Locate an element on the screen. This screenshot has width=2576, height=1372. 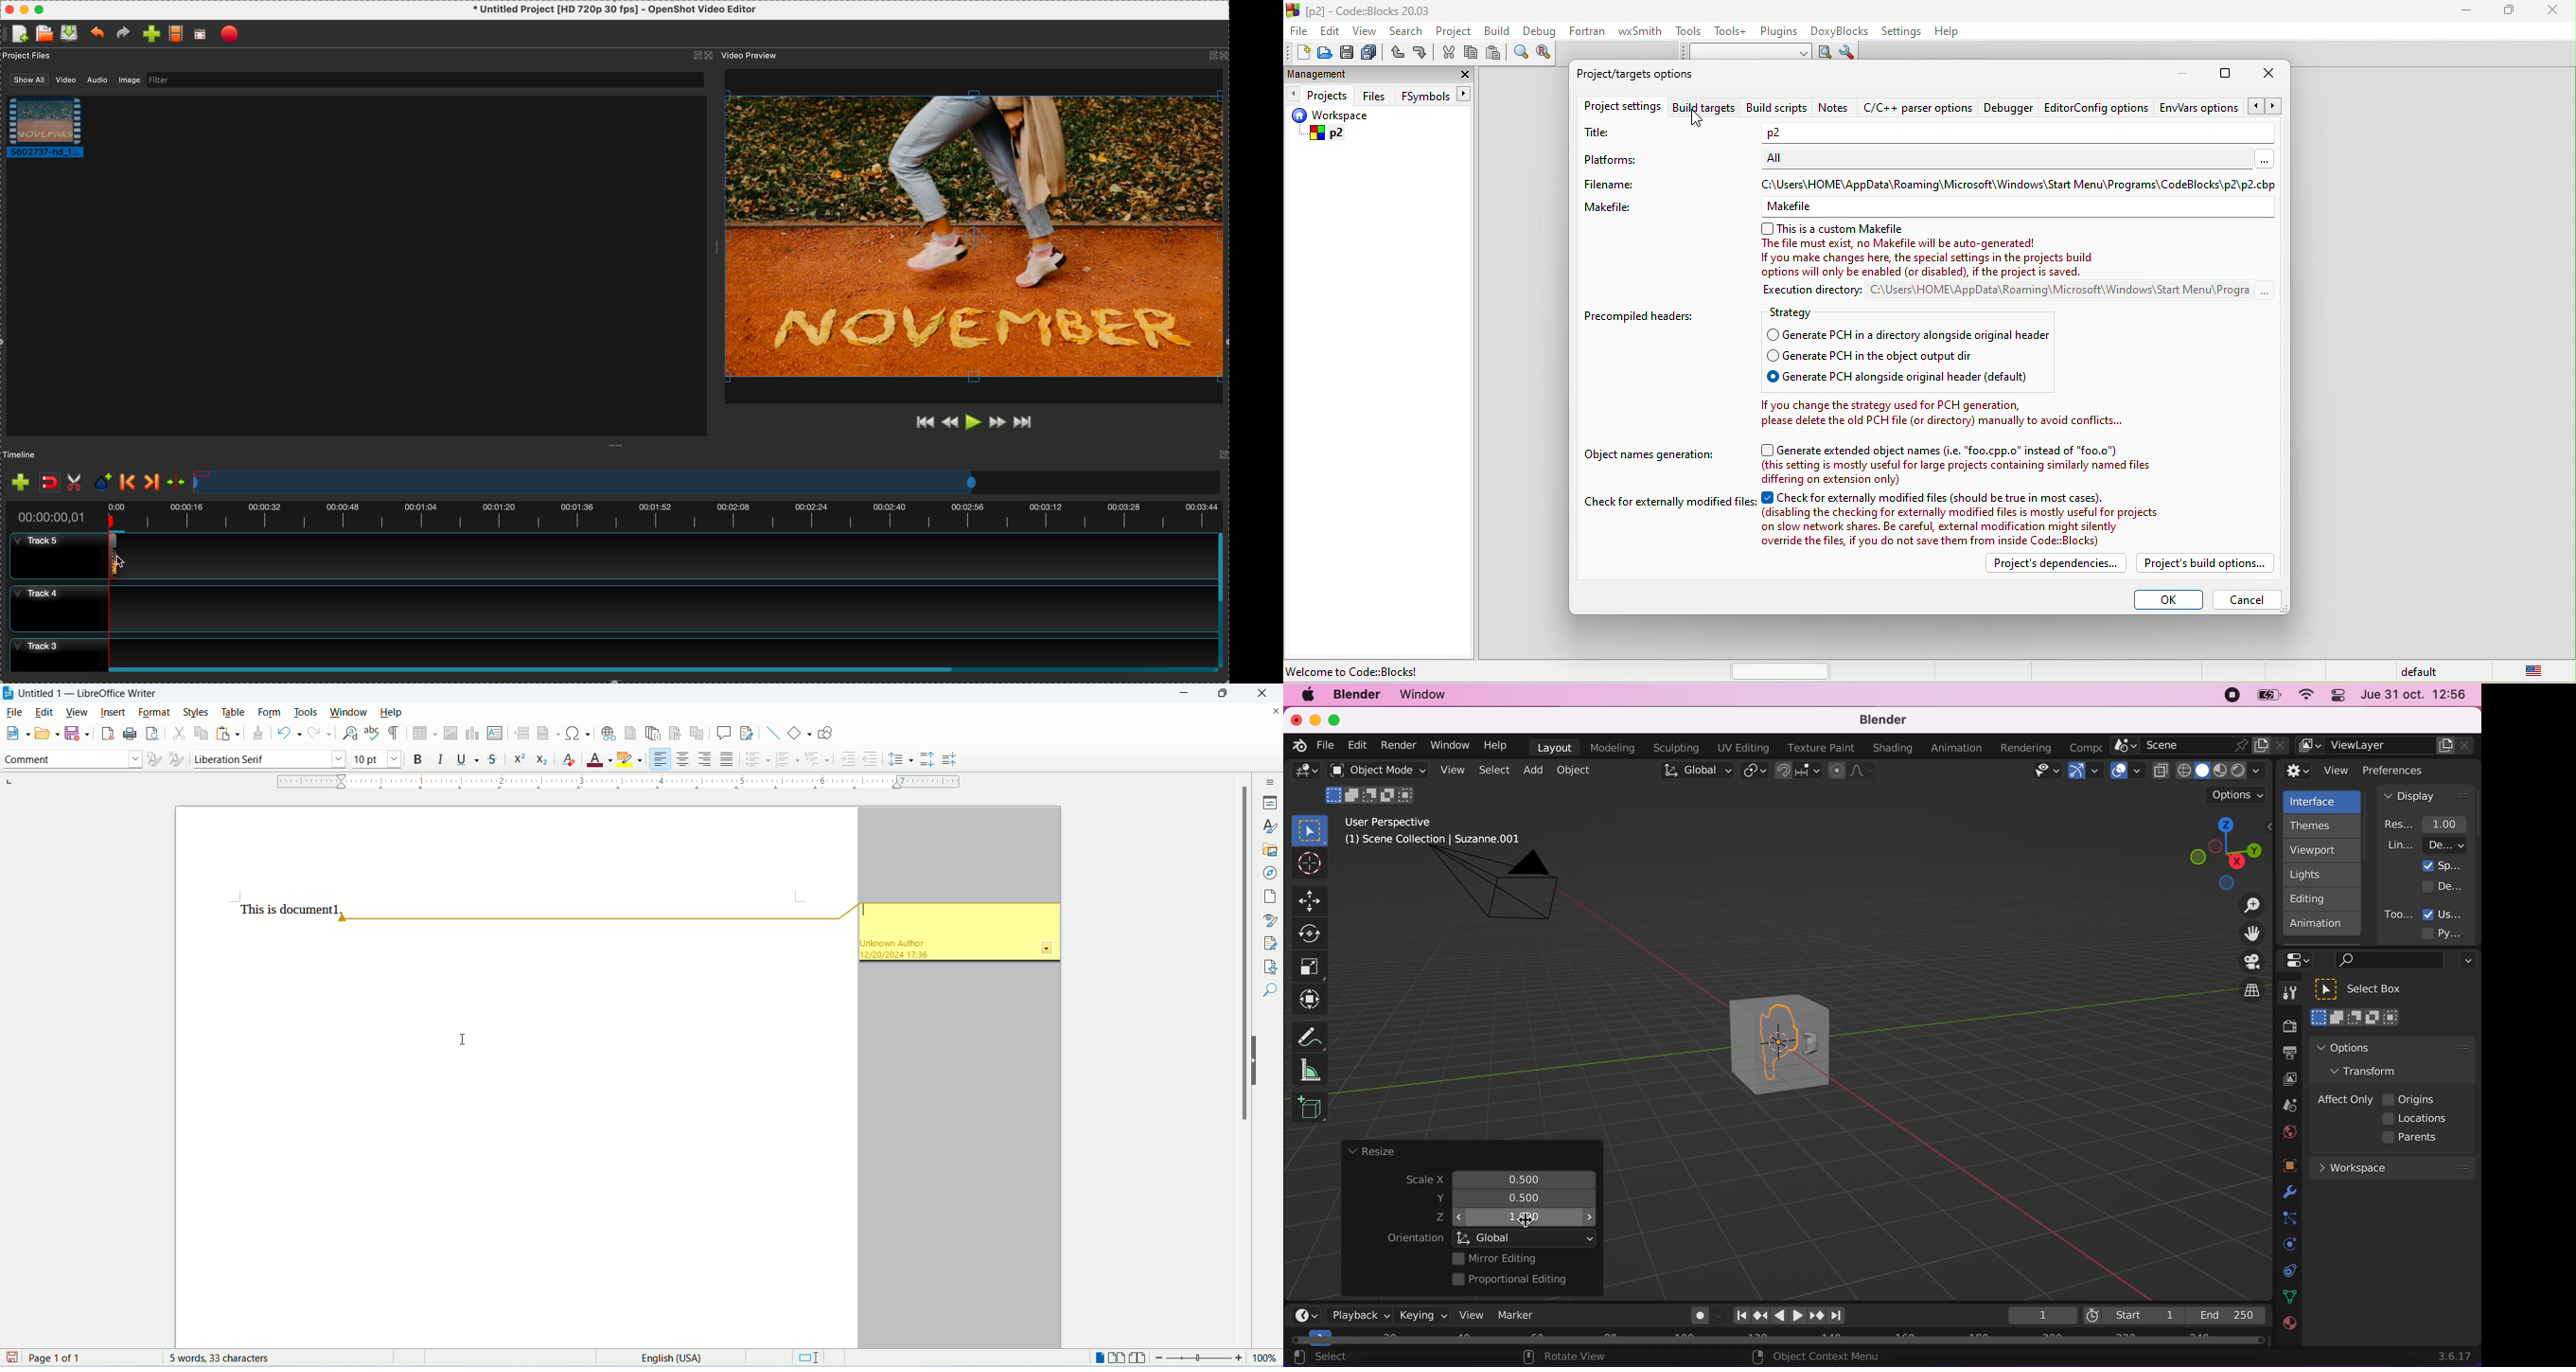
image is located at coordinates (131, 81).